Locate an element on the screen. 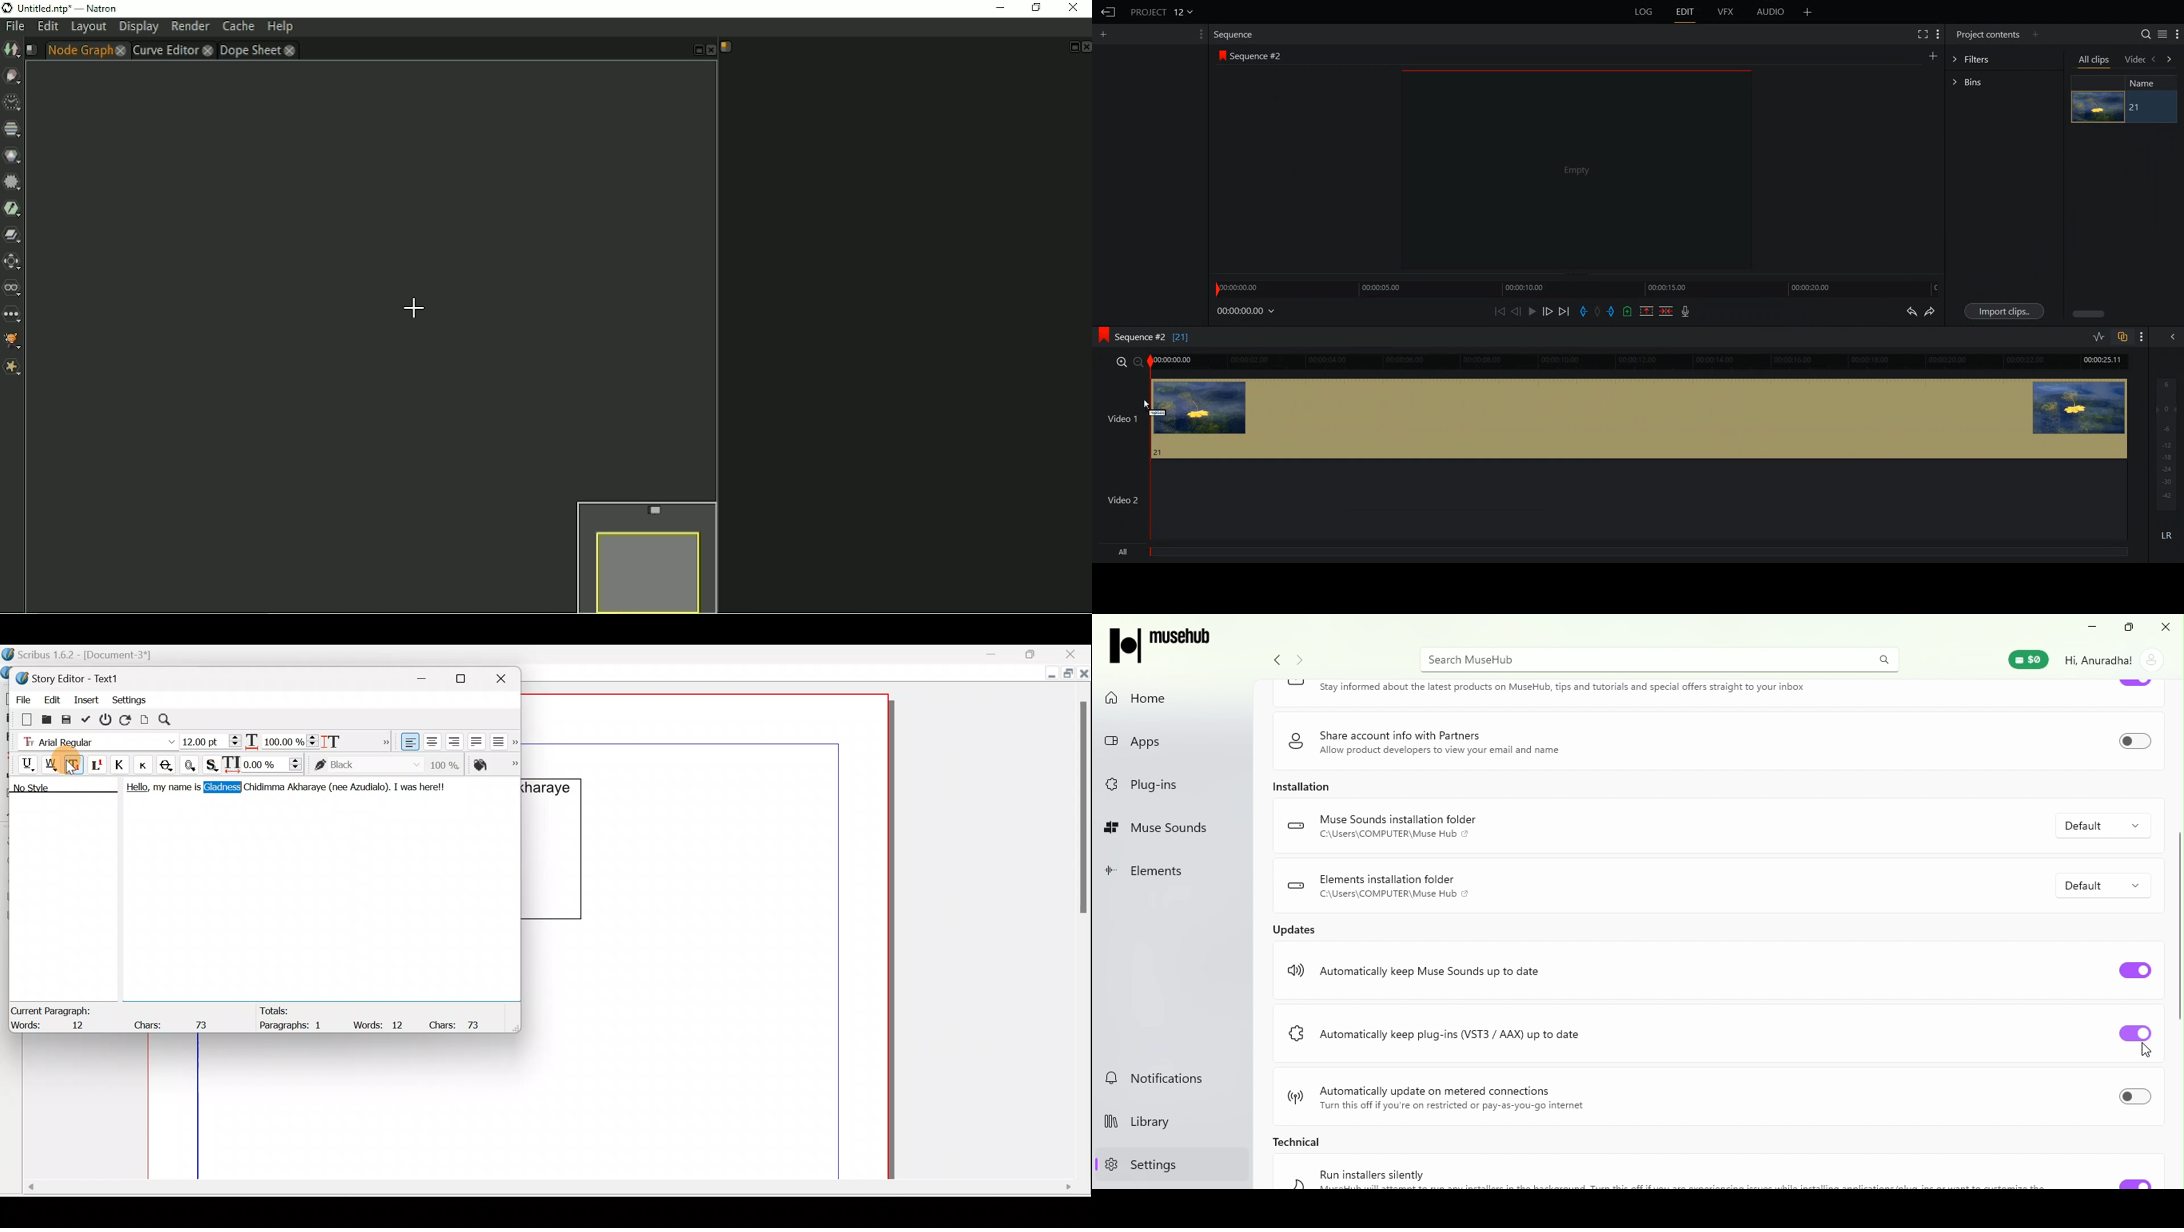  00:00:00.00  is located at coordinates (1247, 311).